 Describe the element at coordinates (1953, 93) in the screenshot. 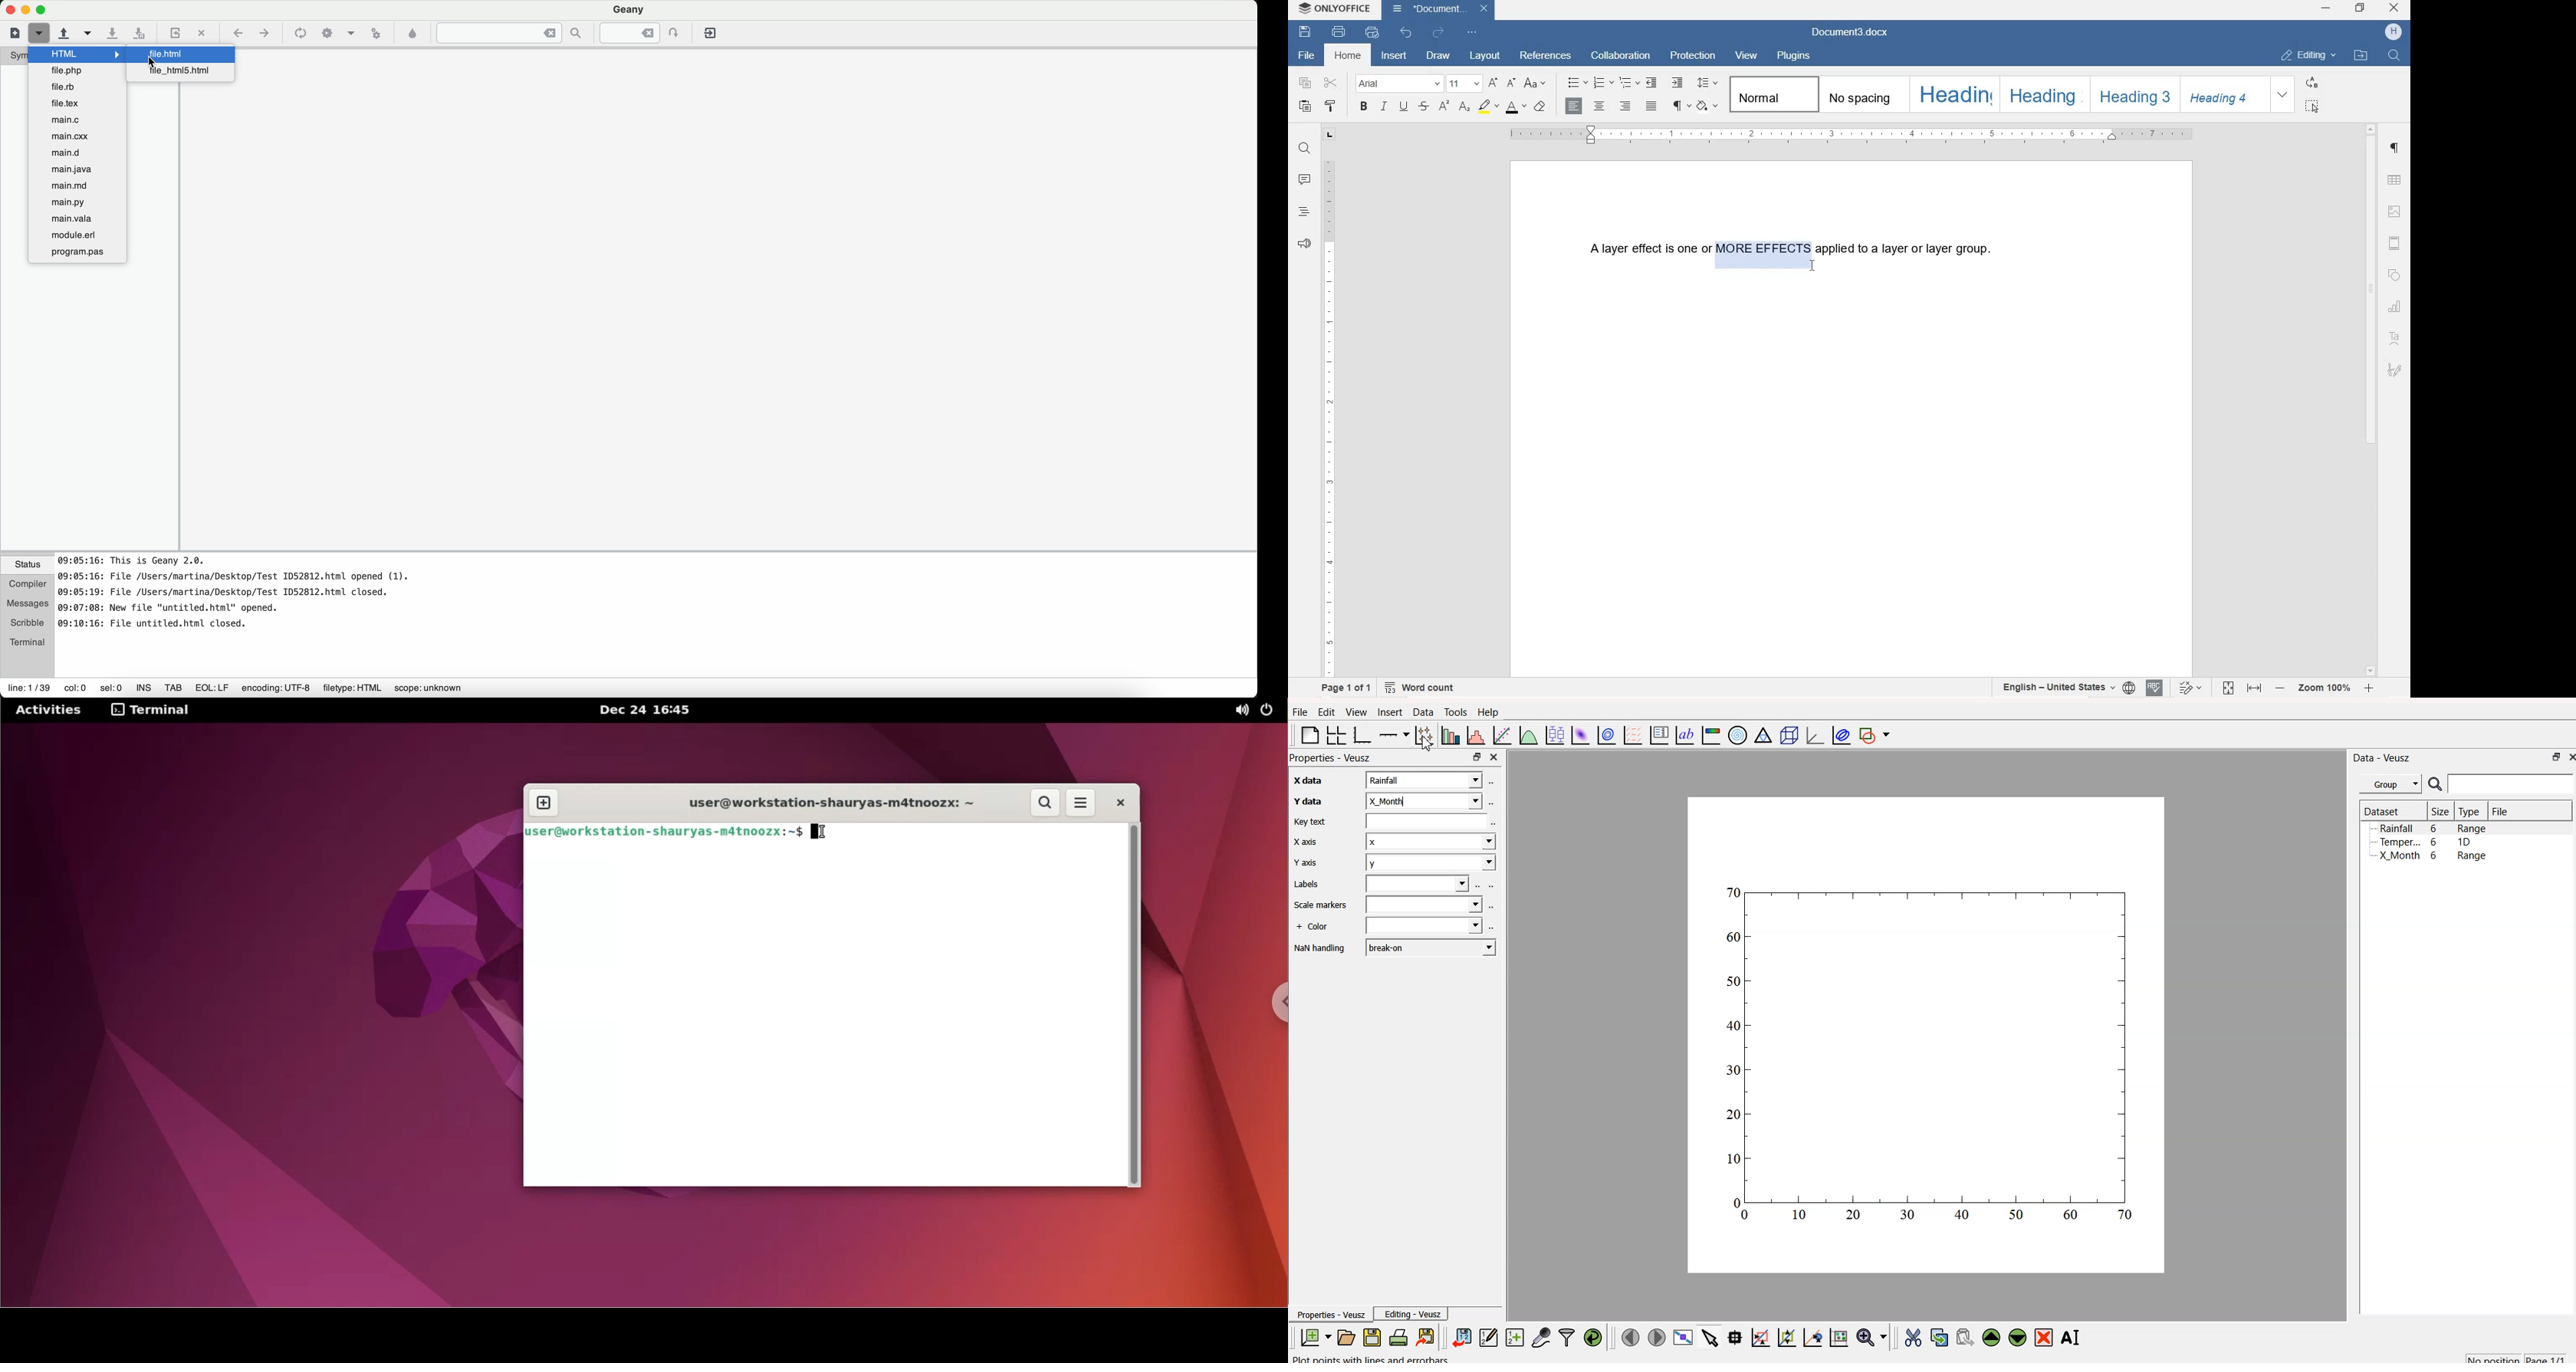

I see `HEADING 1` at that location.